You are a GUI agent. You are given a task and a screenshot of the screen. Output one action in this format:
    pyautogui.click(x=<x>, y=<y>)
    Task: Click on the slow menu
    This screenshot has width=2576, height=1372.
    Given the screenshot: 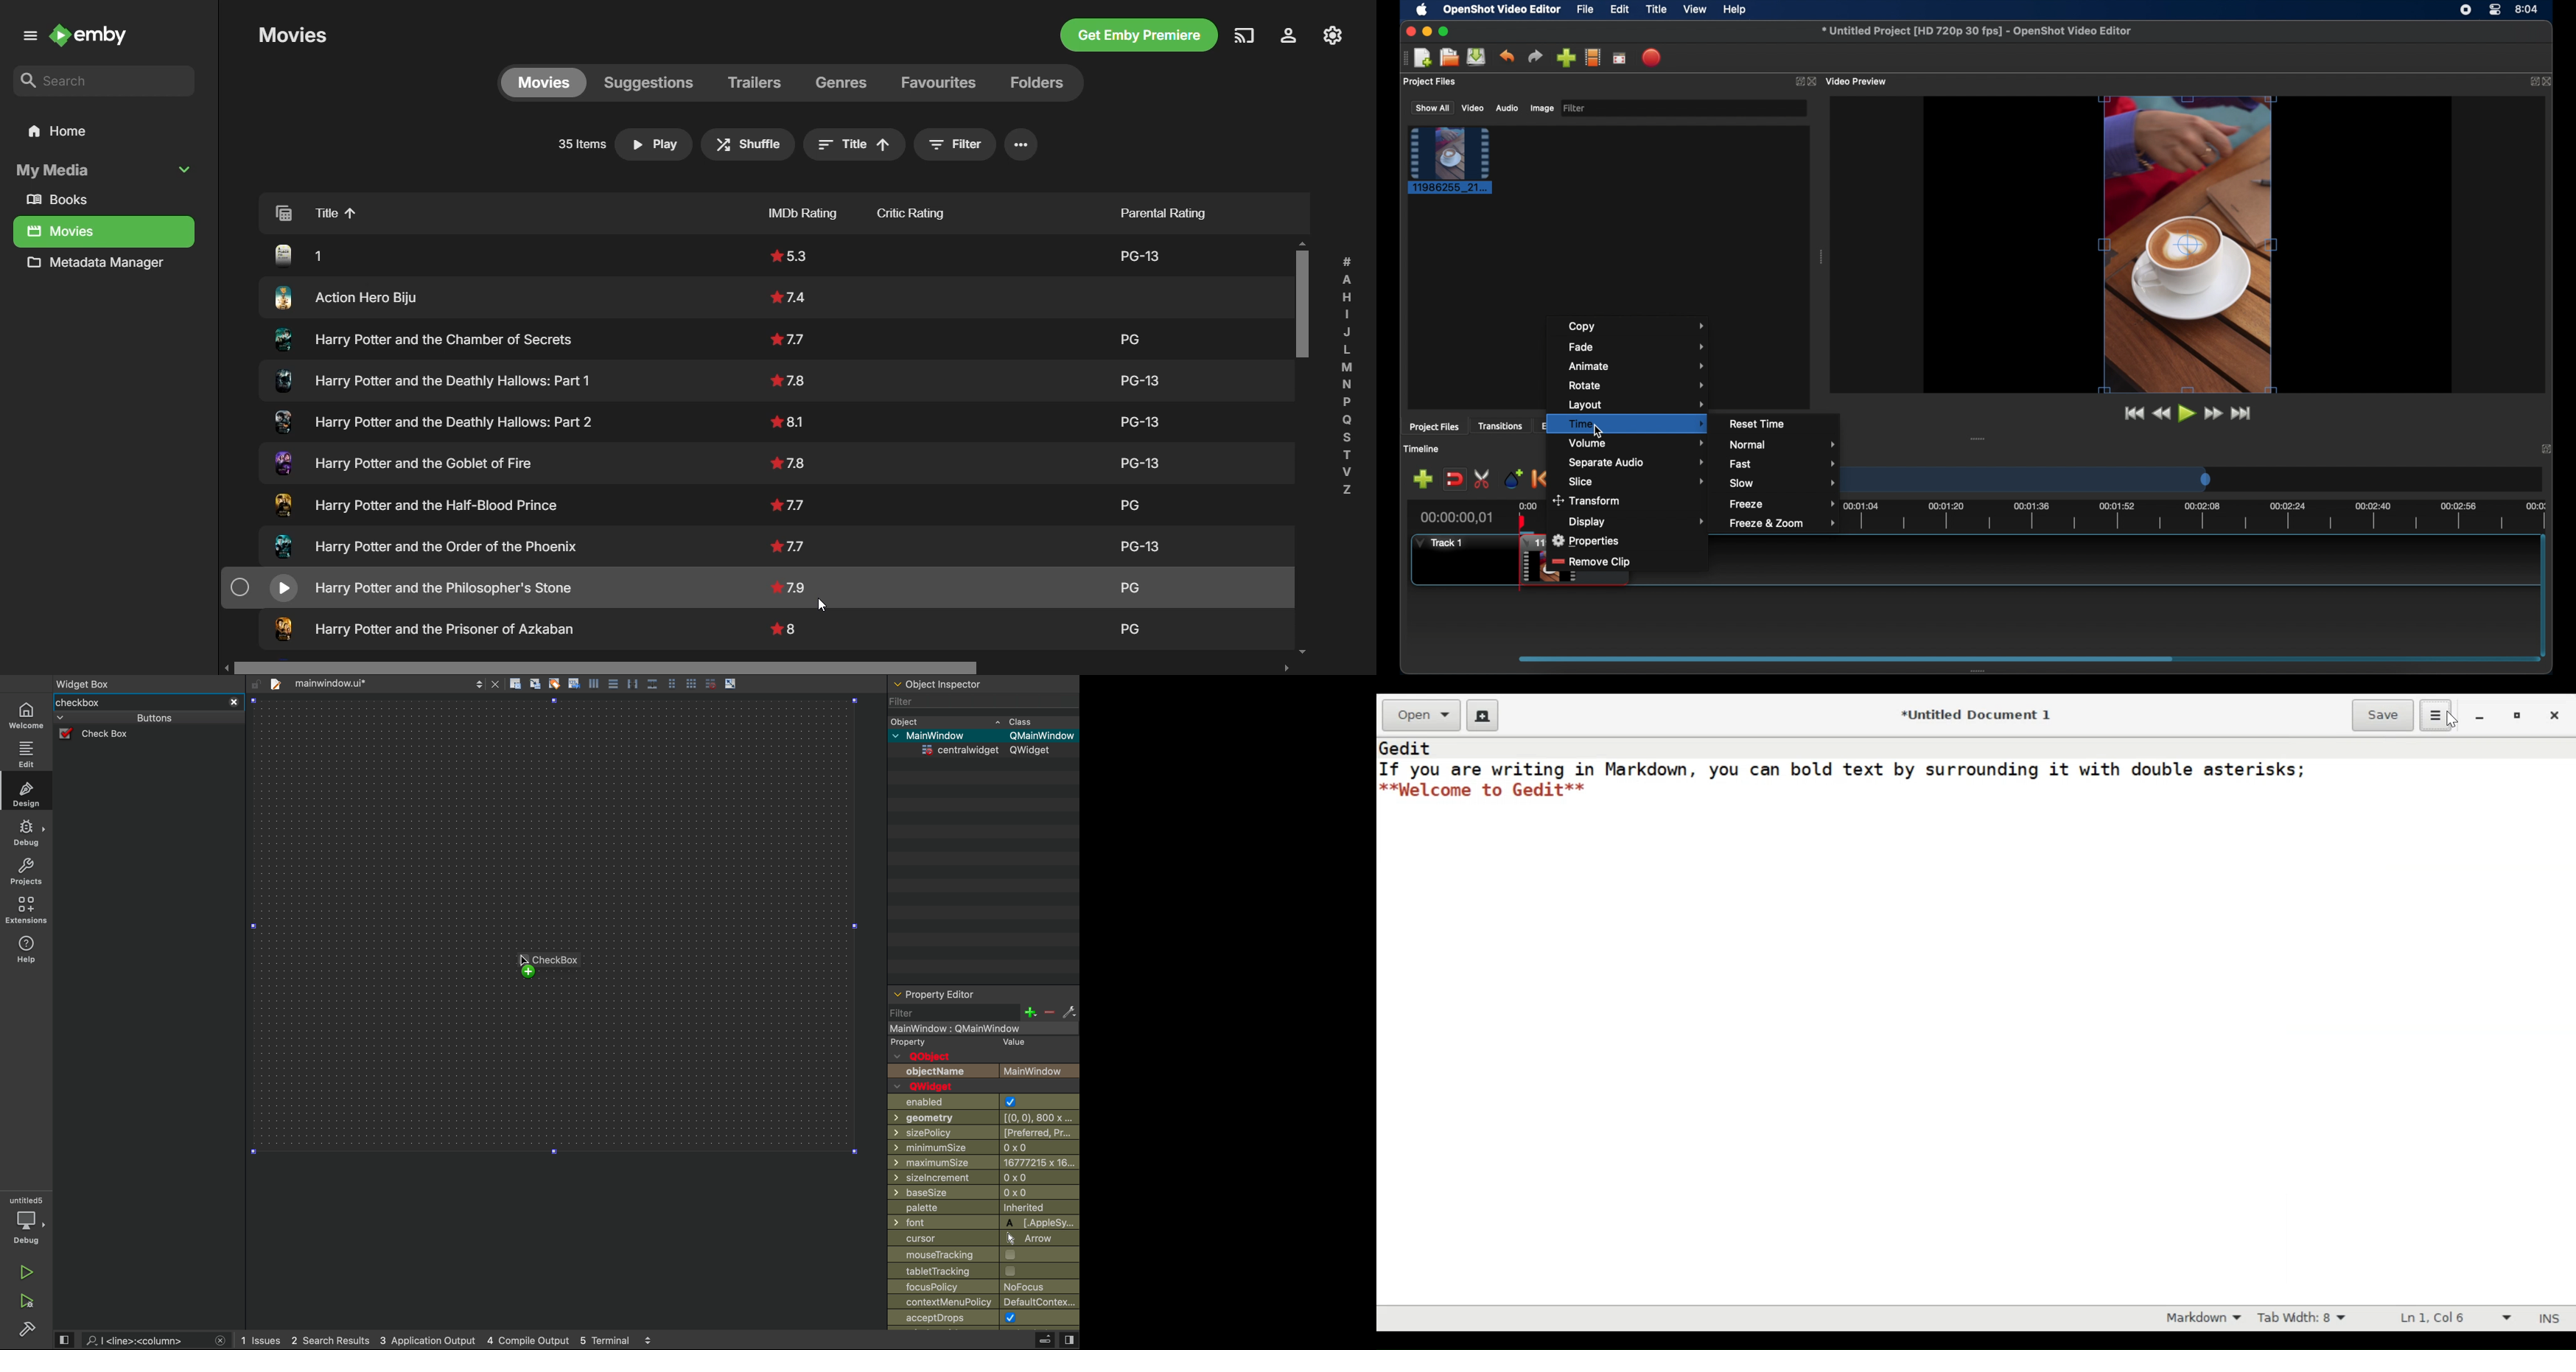 What is the action you would take?
    pyautogui.click(x=1783, y=482)
    